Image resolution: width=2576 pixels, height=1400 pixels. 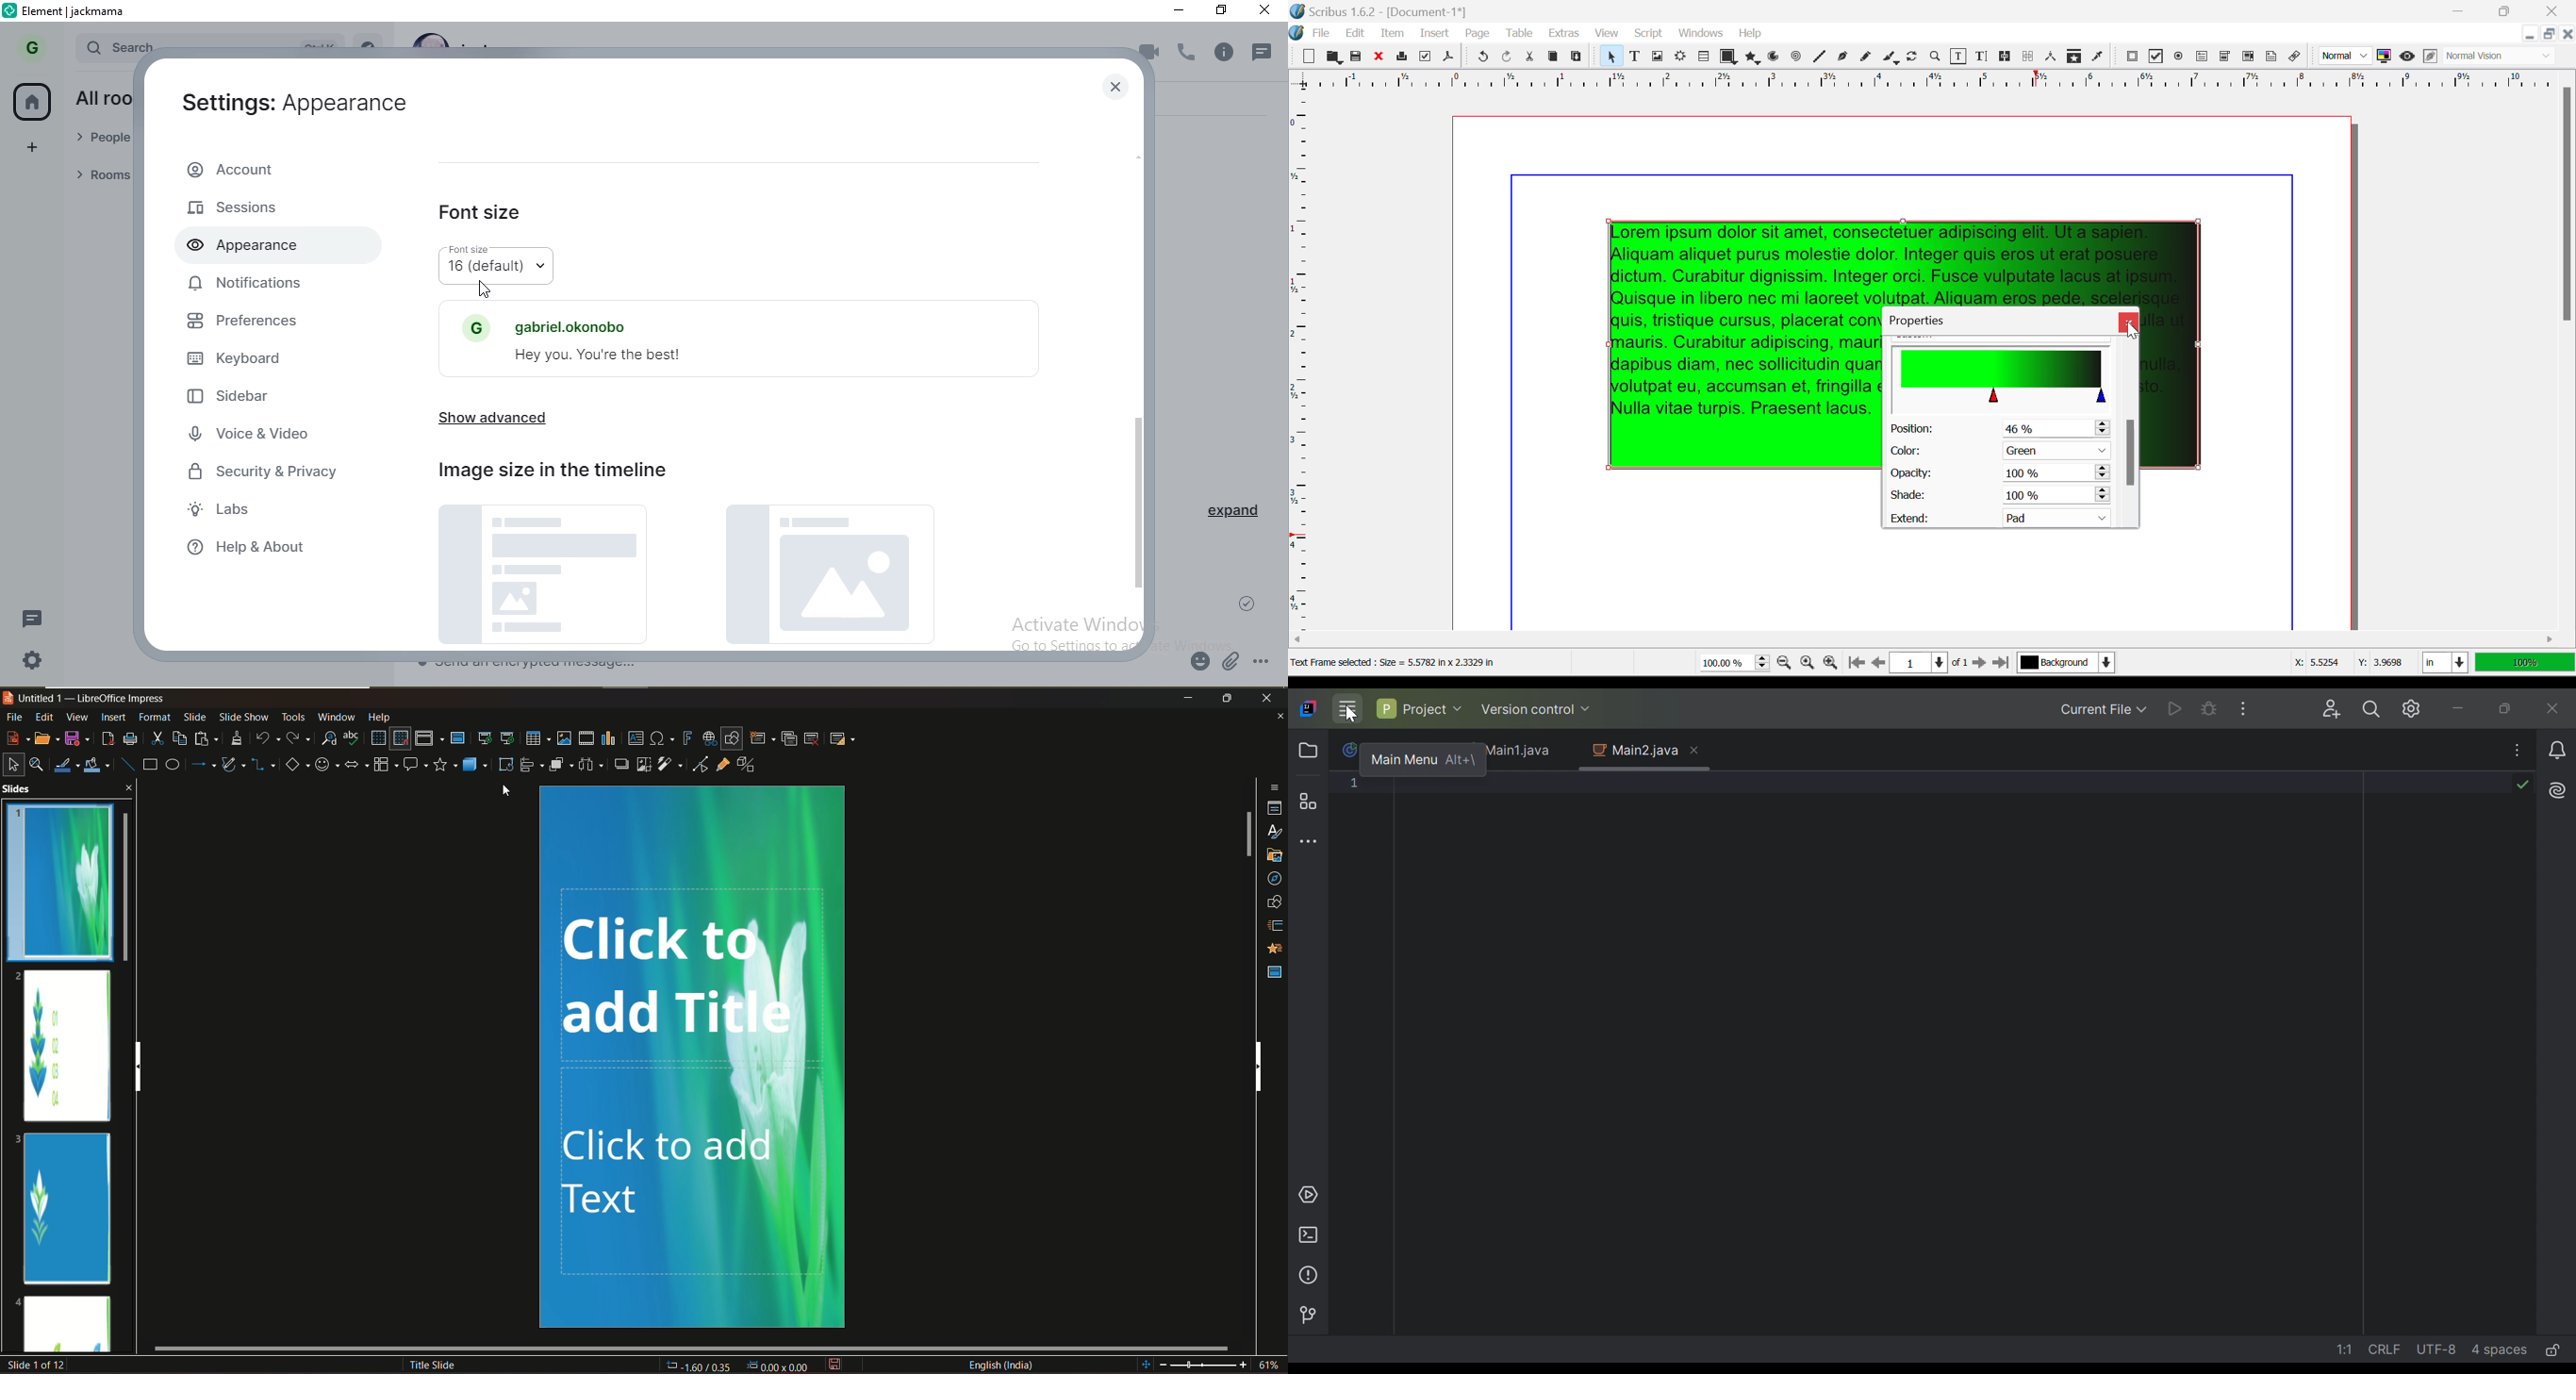 What do you see at coordinates (706, 737) in the screenshot?
I see `insert hyperlink` at bounding box center [706, 737].